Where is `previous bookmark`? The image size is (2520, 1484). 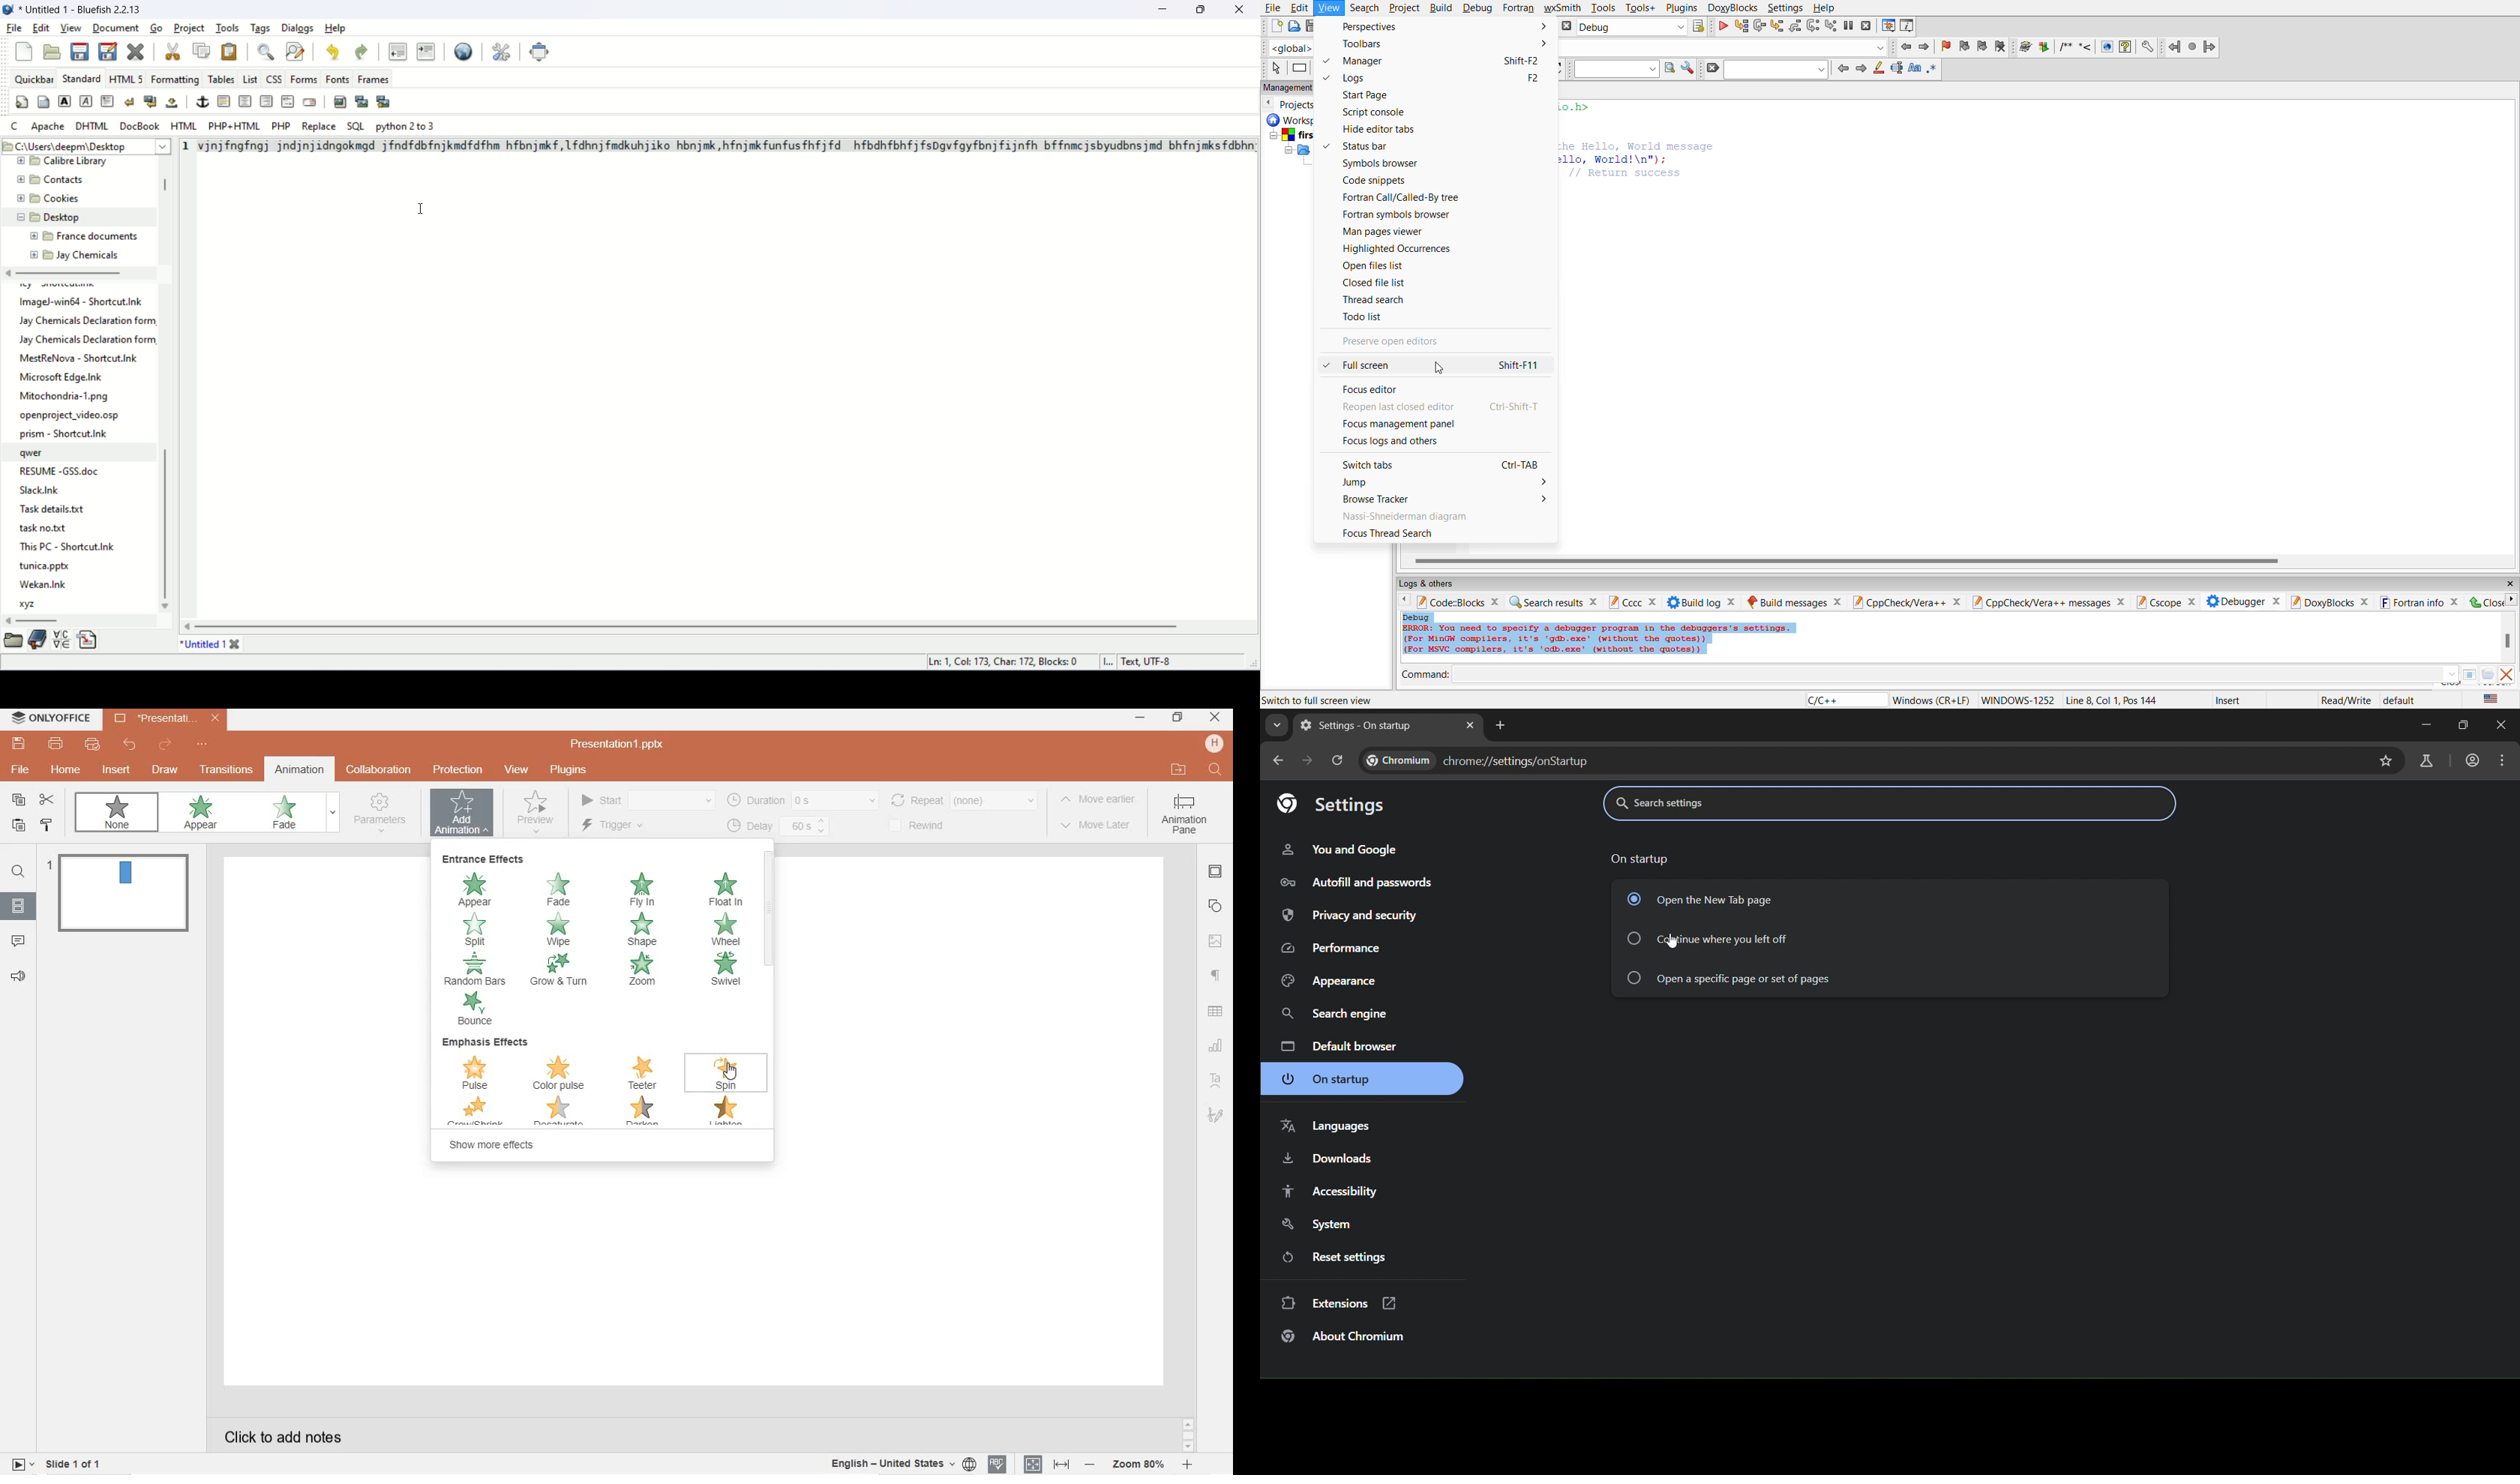
previous bookmark is located at coordinates (1965, 47).